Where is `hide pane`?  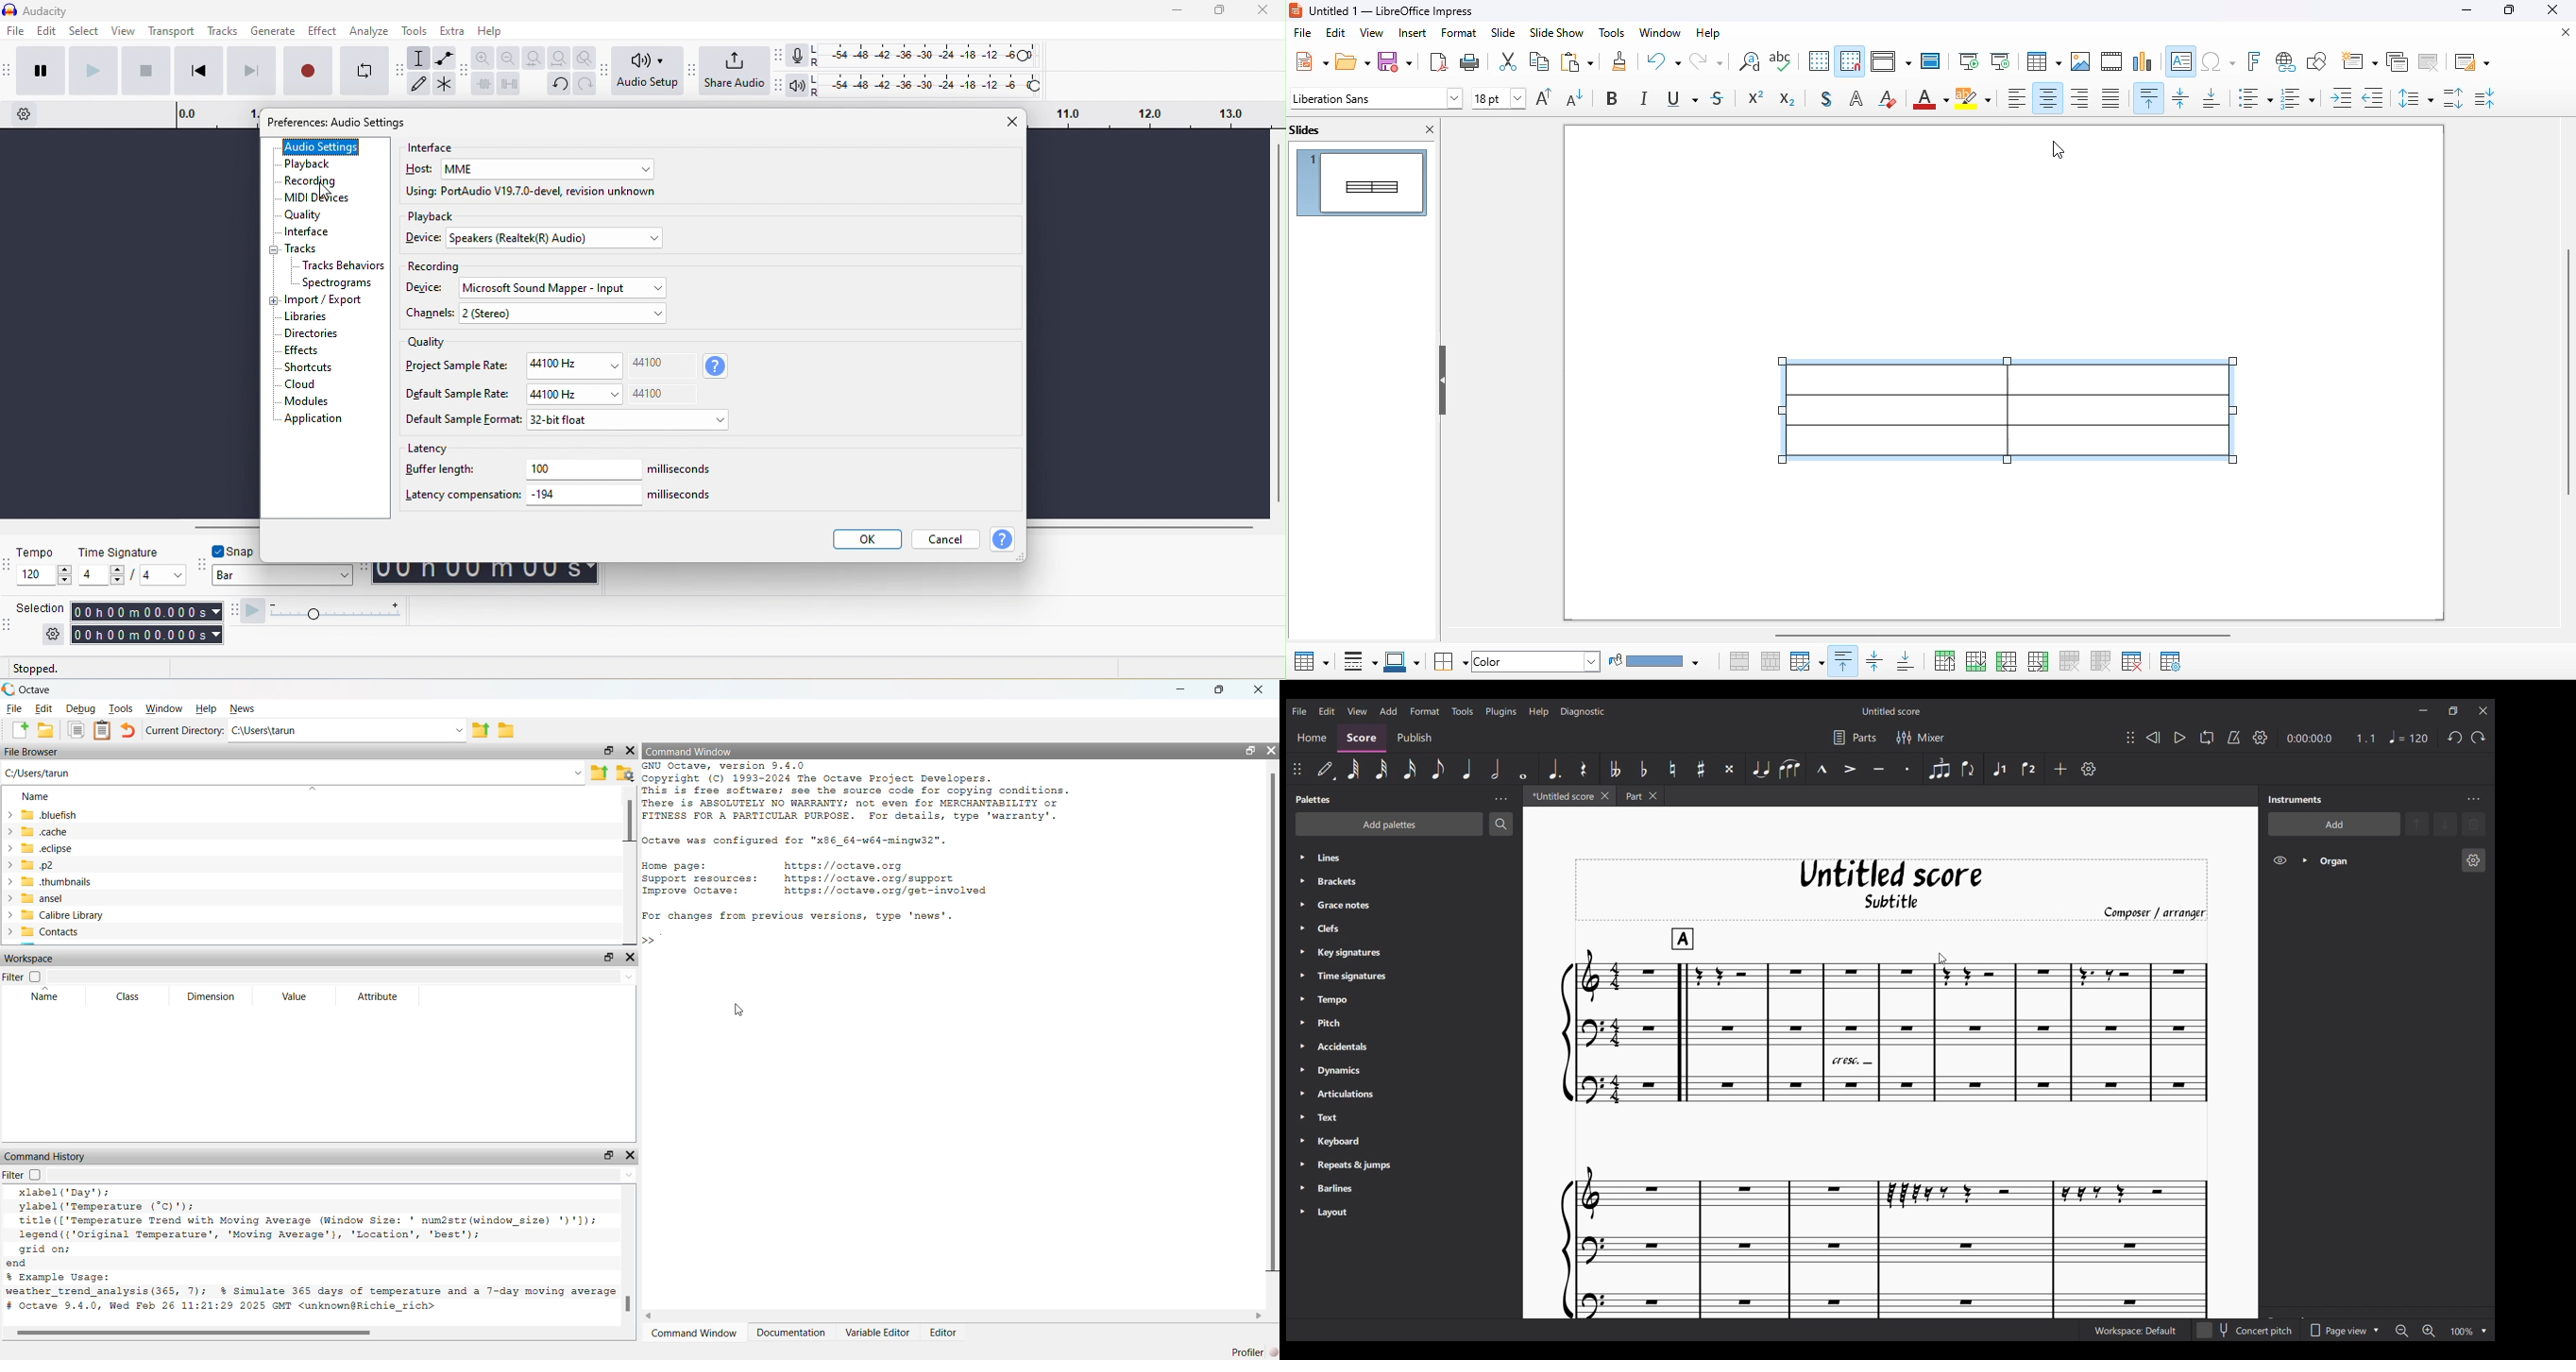 hide pane is located at coordinates (1444, 379).